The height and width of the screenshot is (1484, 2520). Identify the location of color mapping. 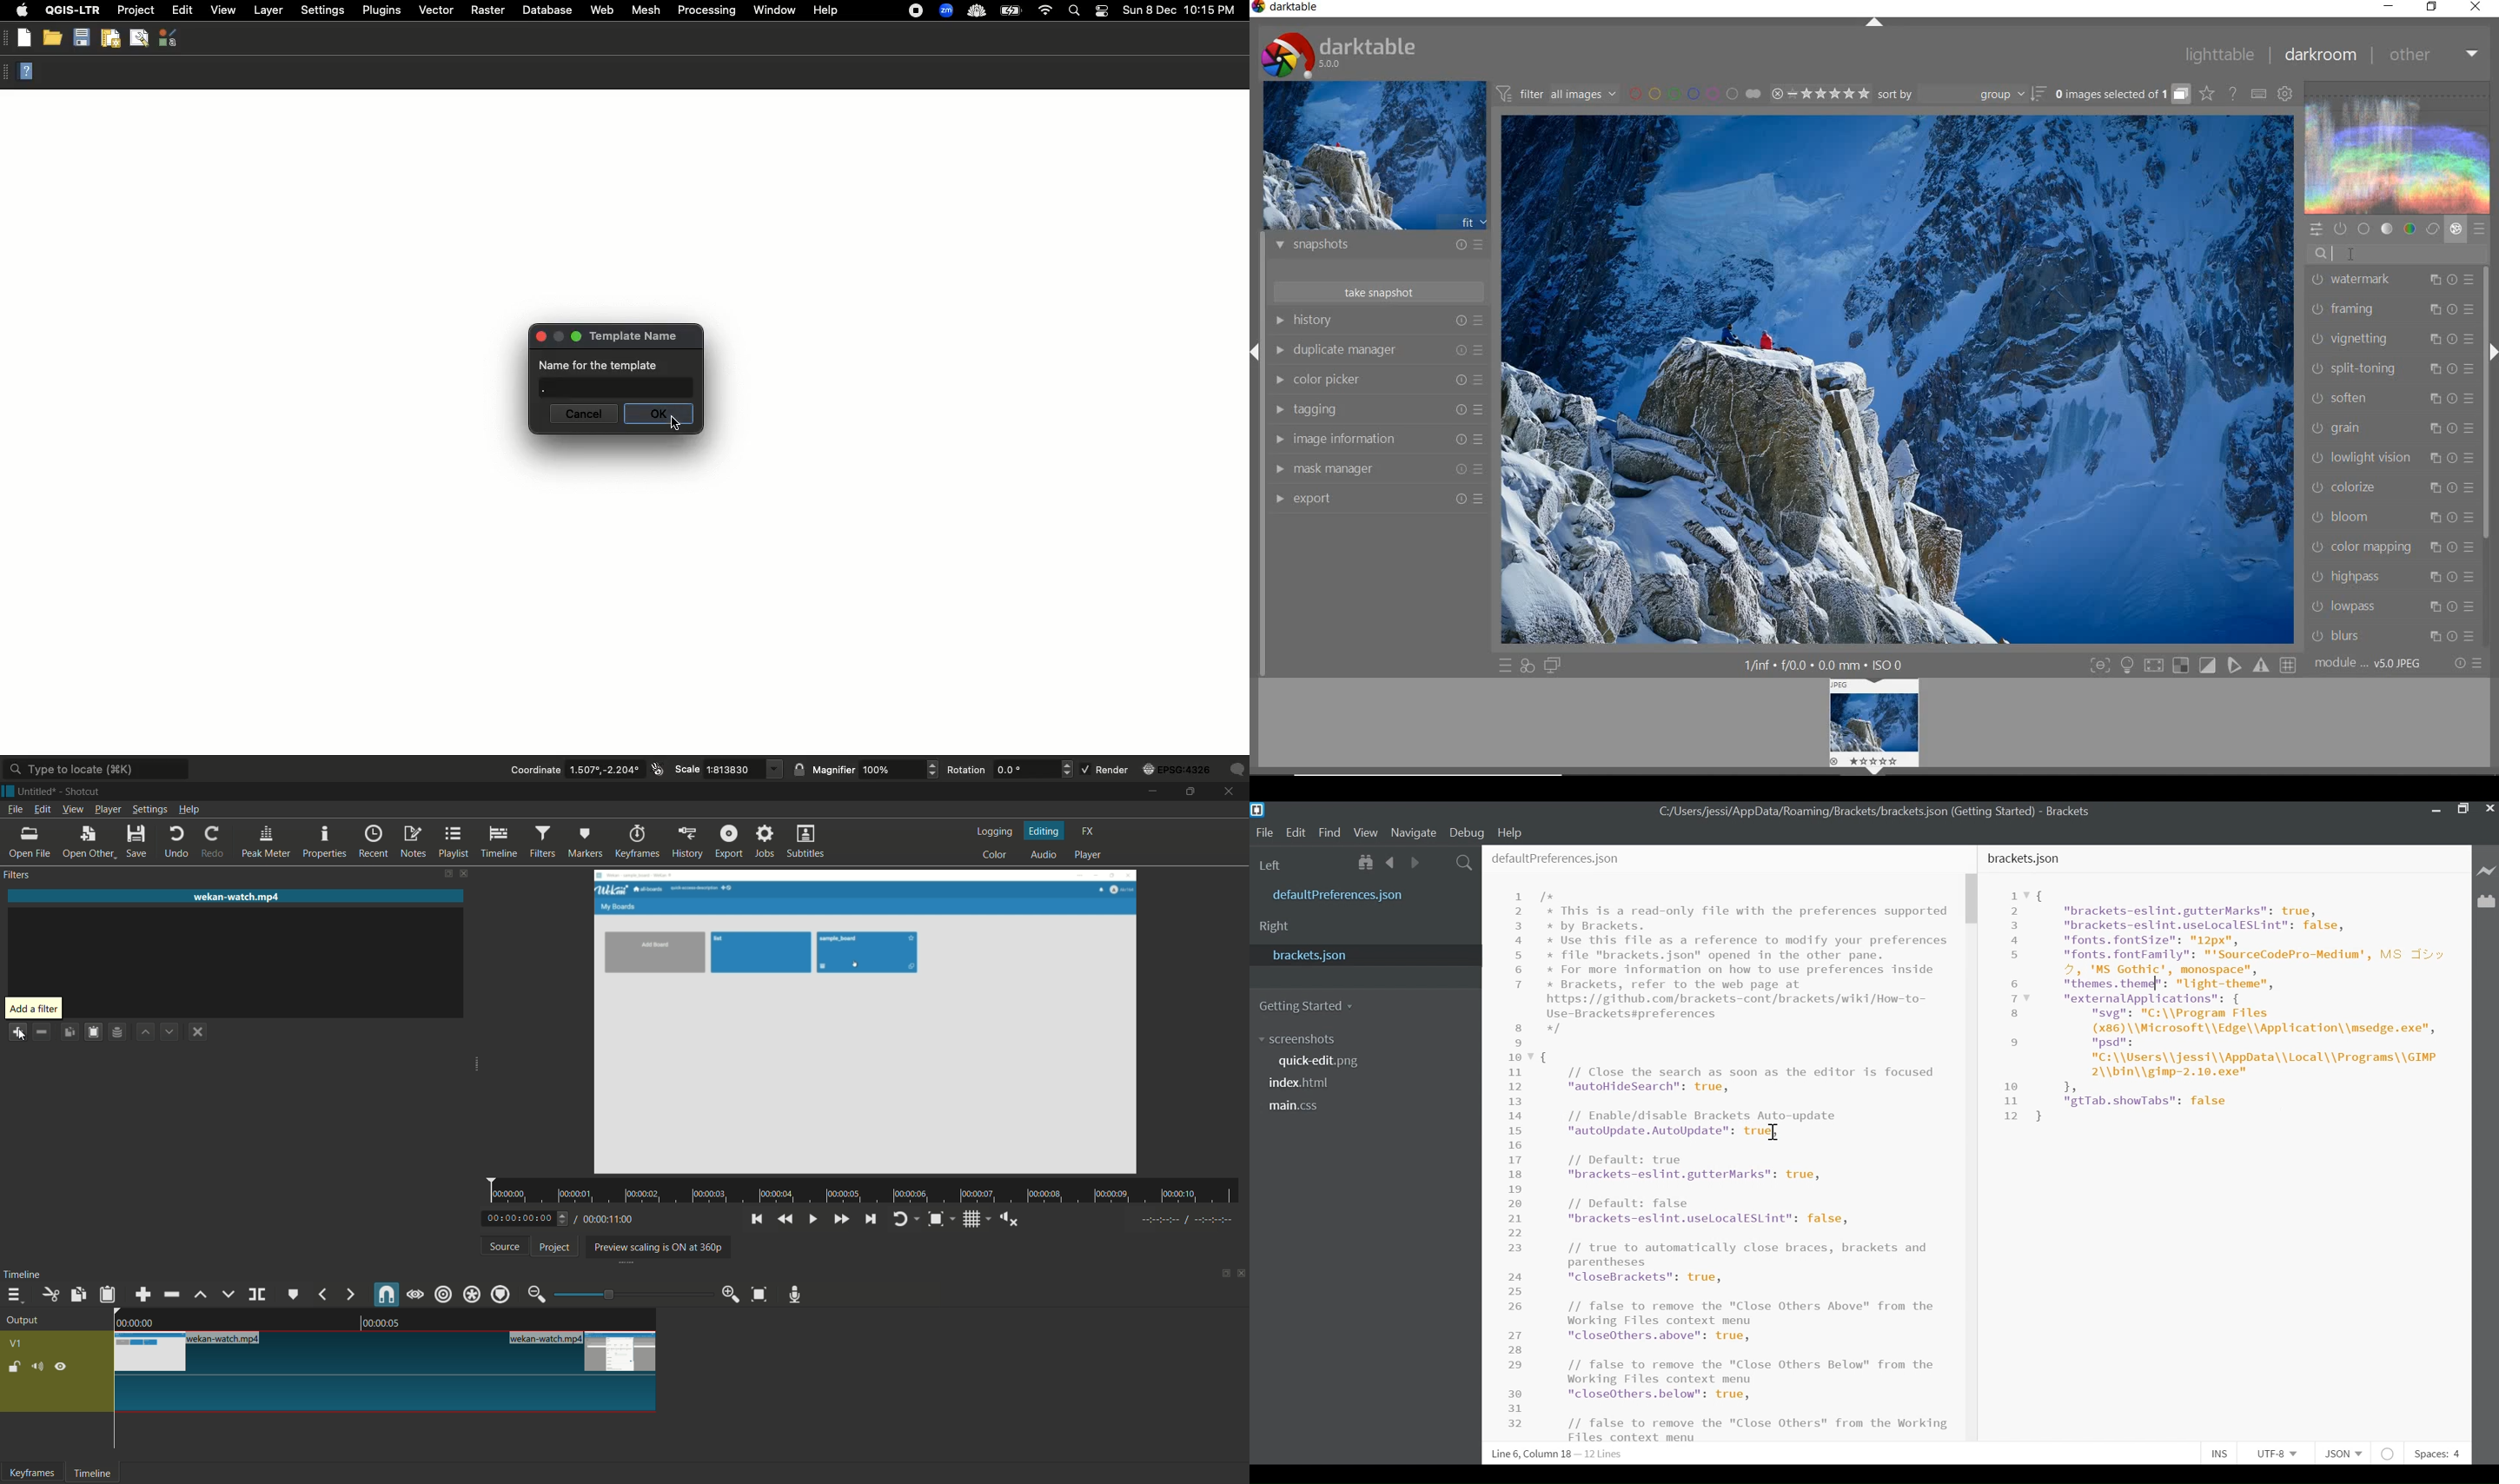
(2390, 548).